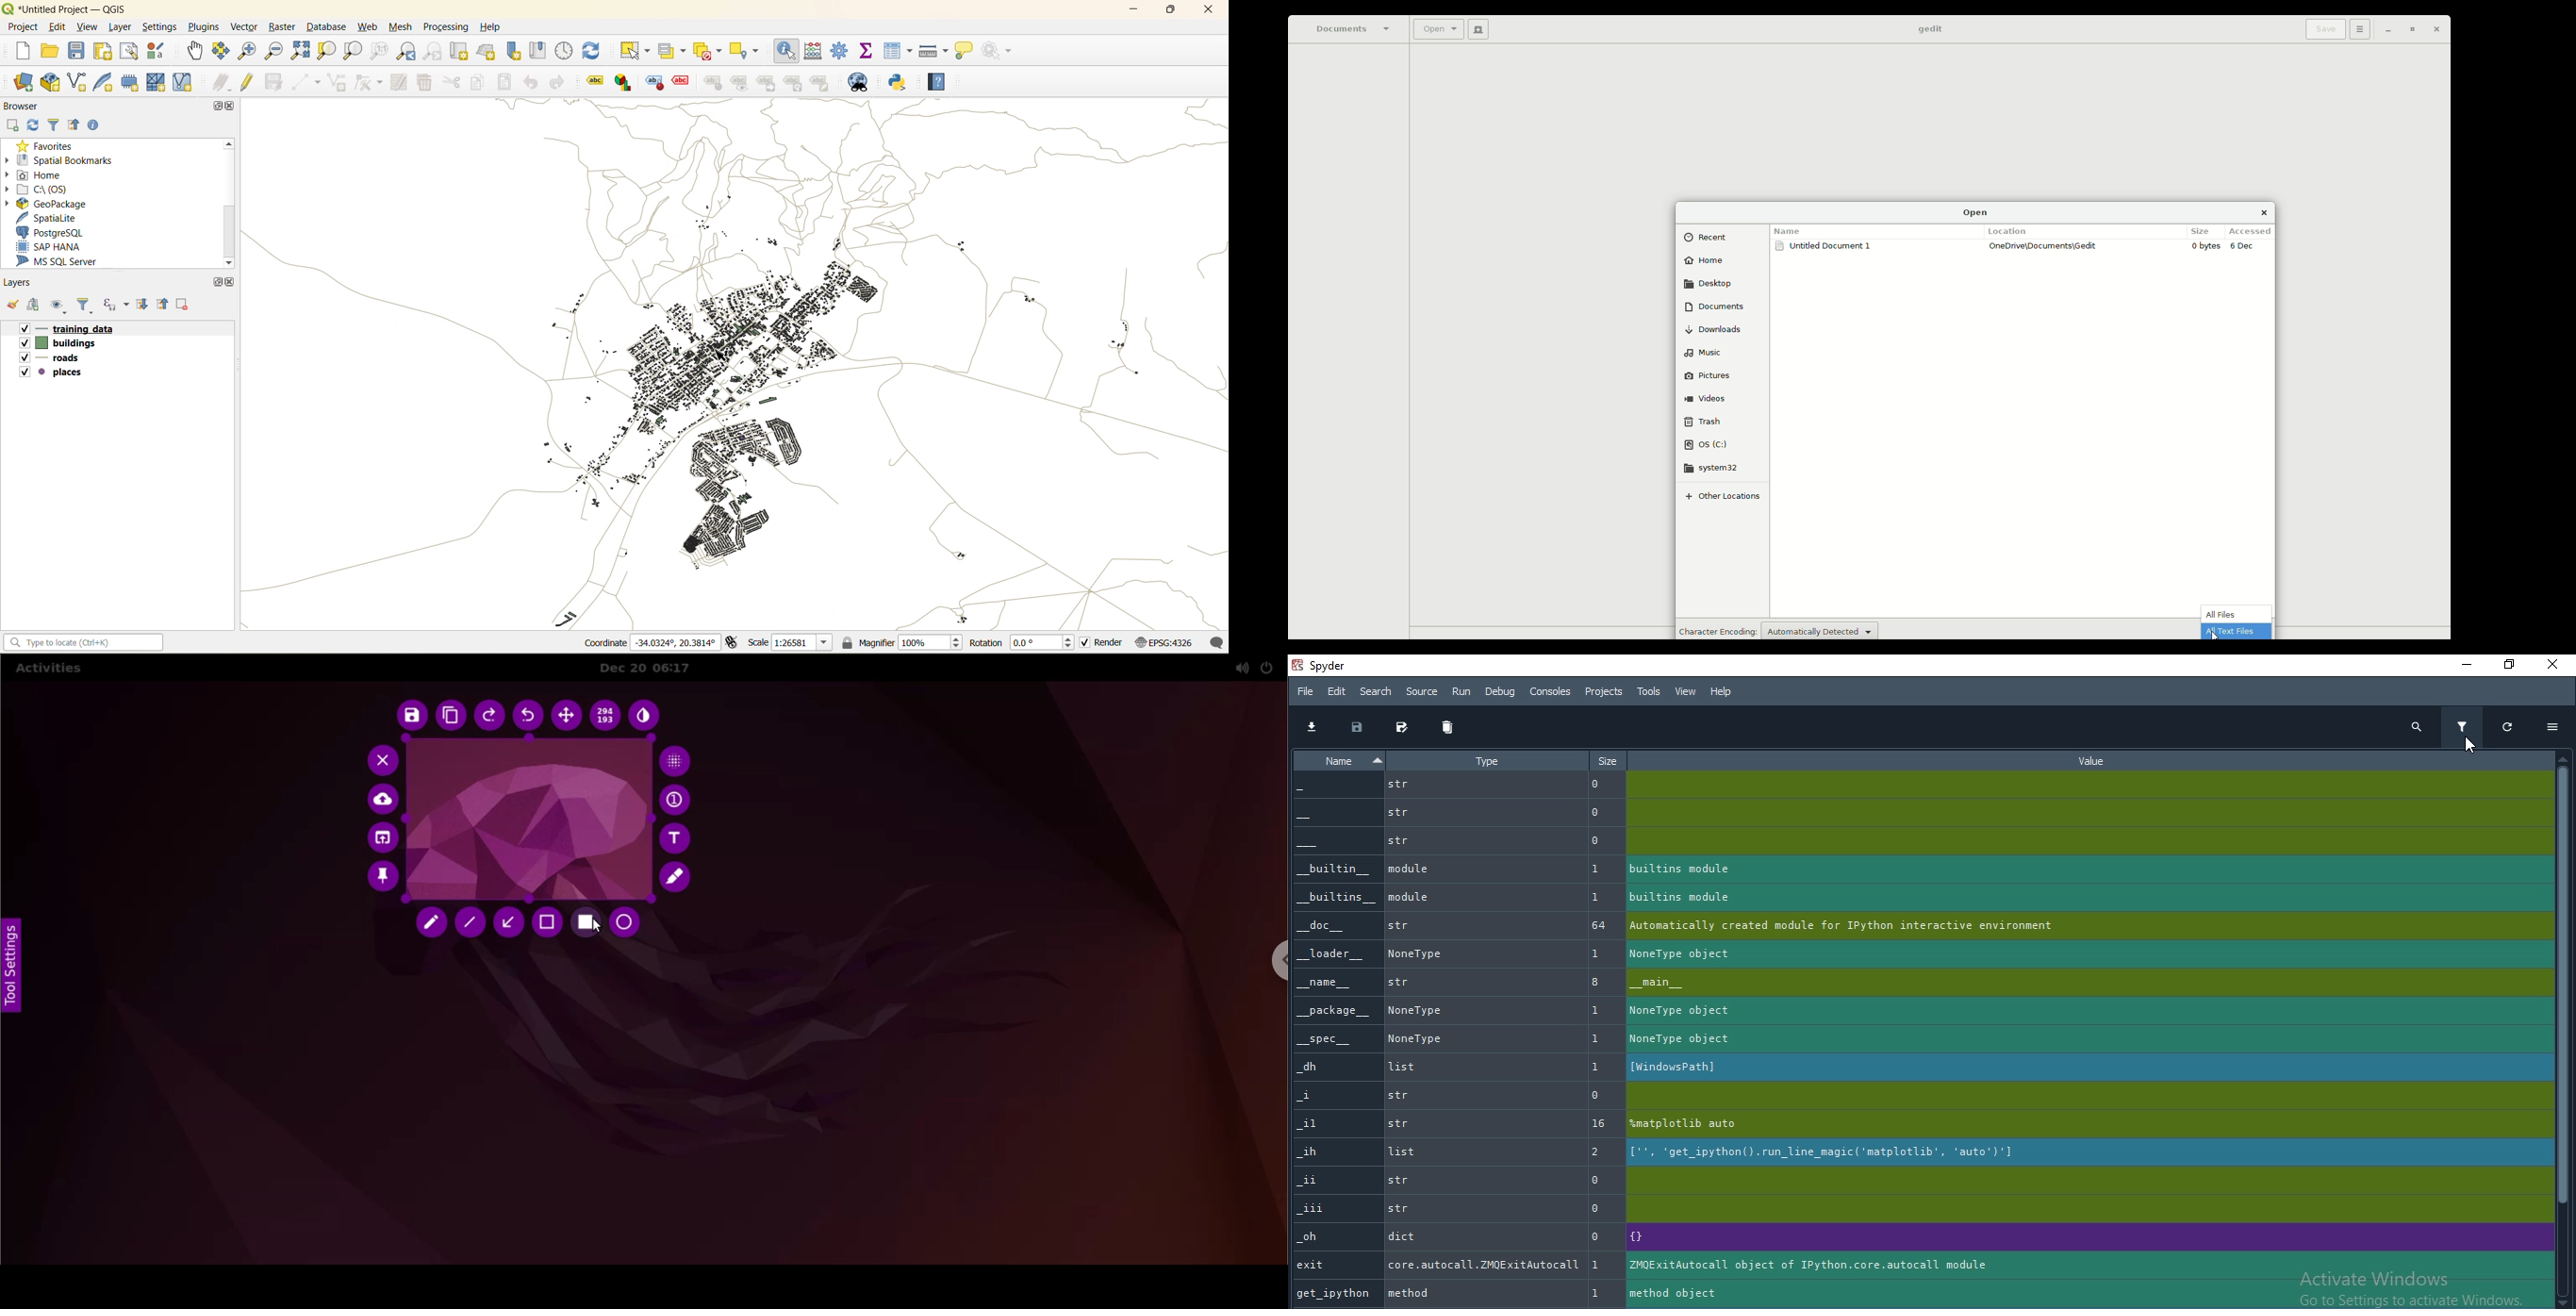 The image size is (2576, 1316). What do you see at coordinates (1918, 1031) in the screenshot?
I see `filtered information` at bounding box center [1918, 1031].